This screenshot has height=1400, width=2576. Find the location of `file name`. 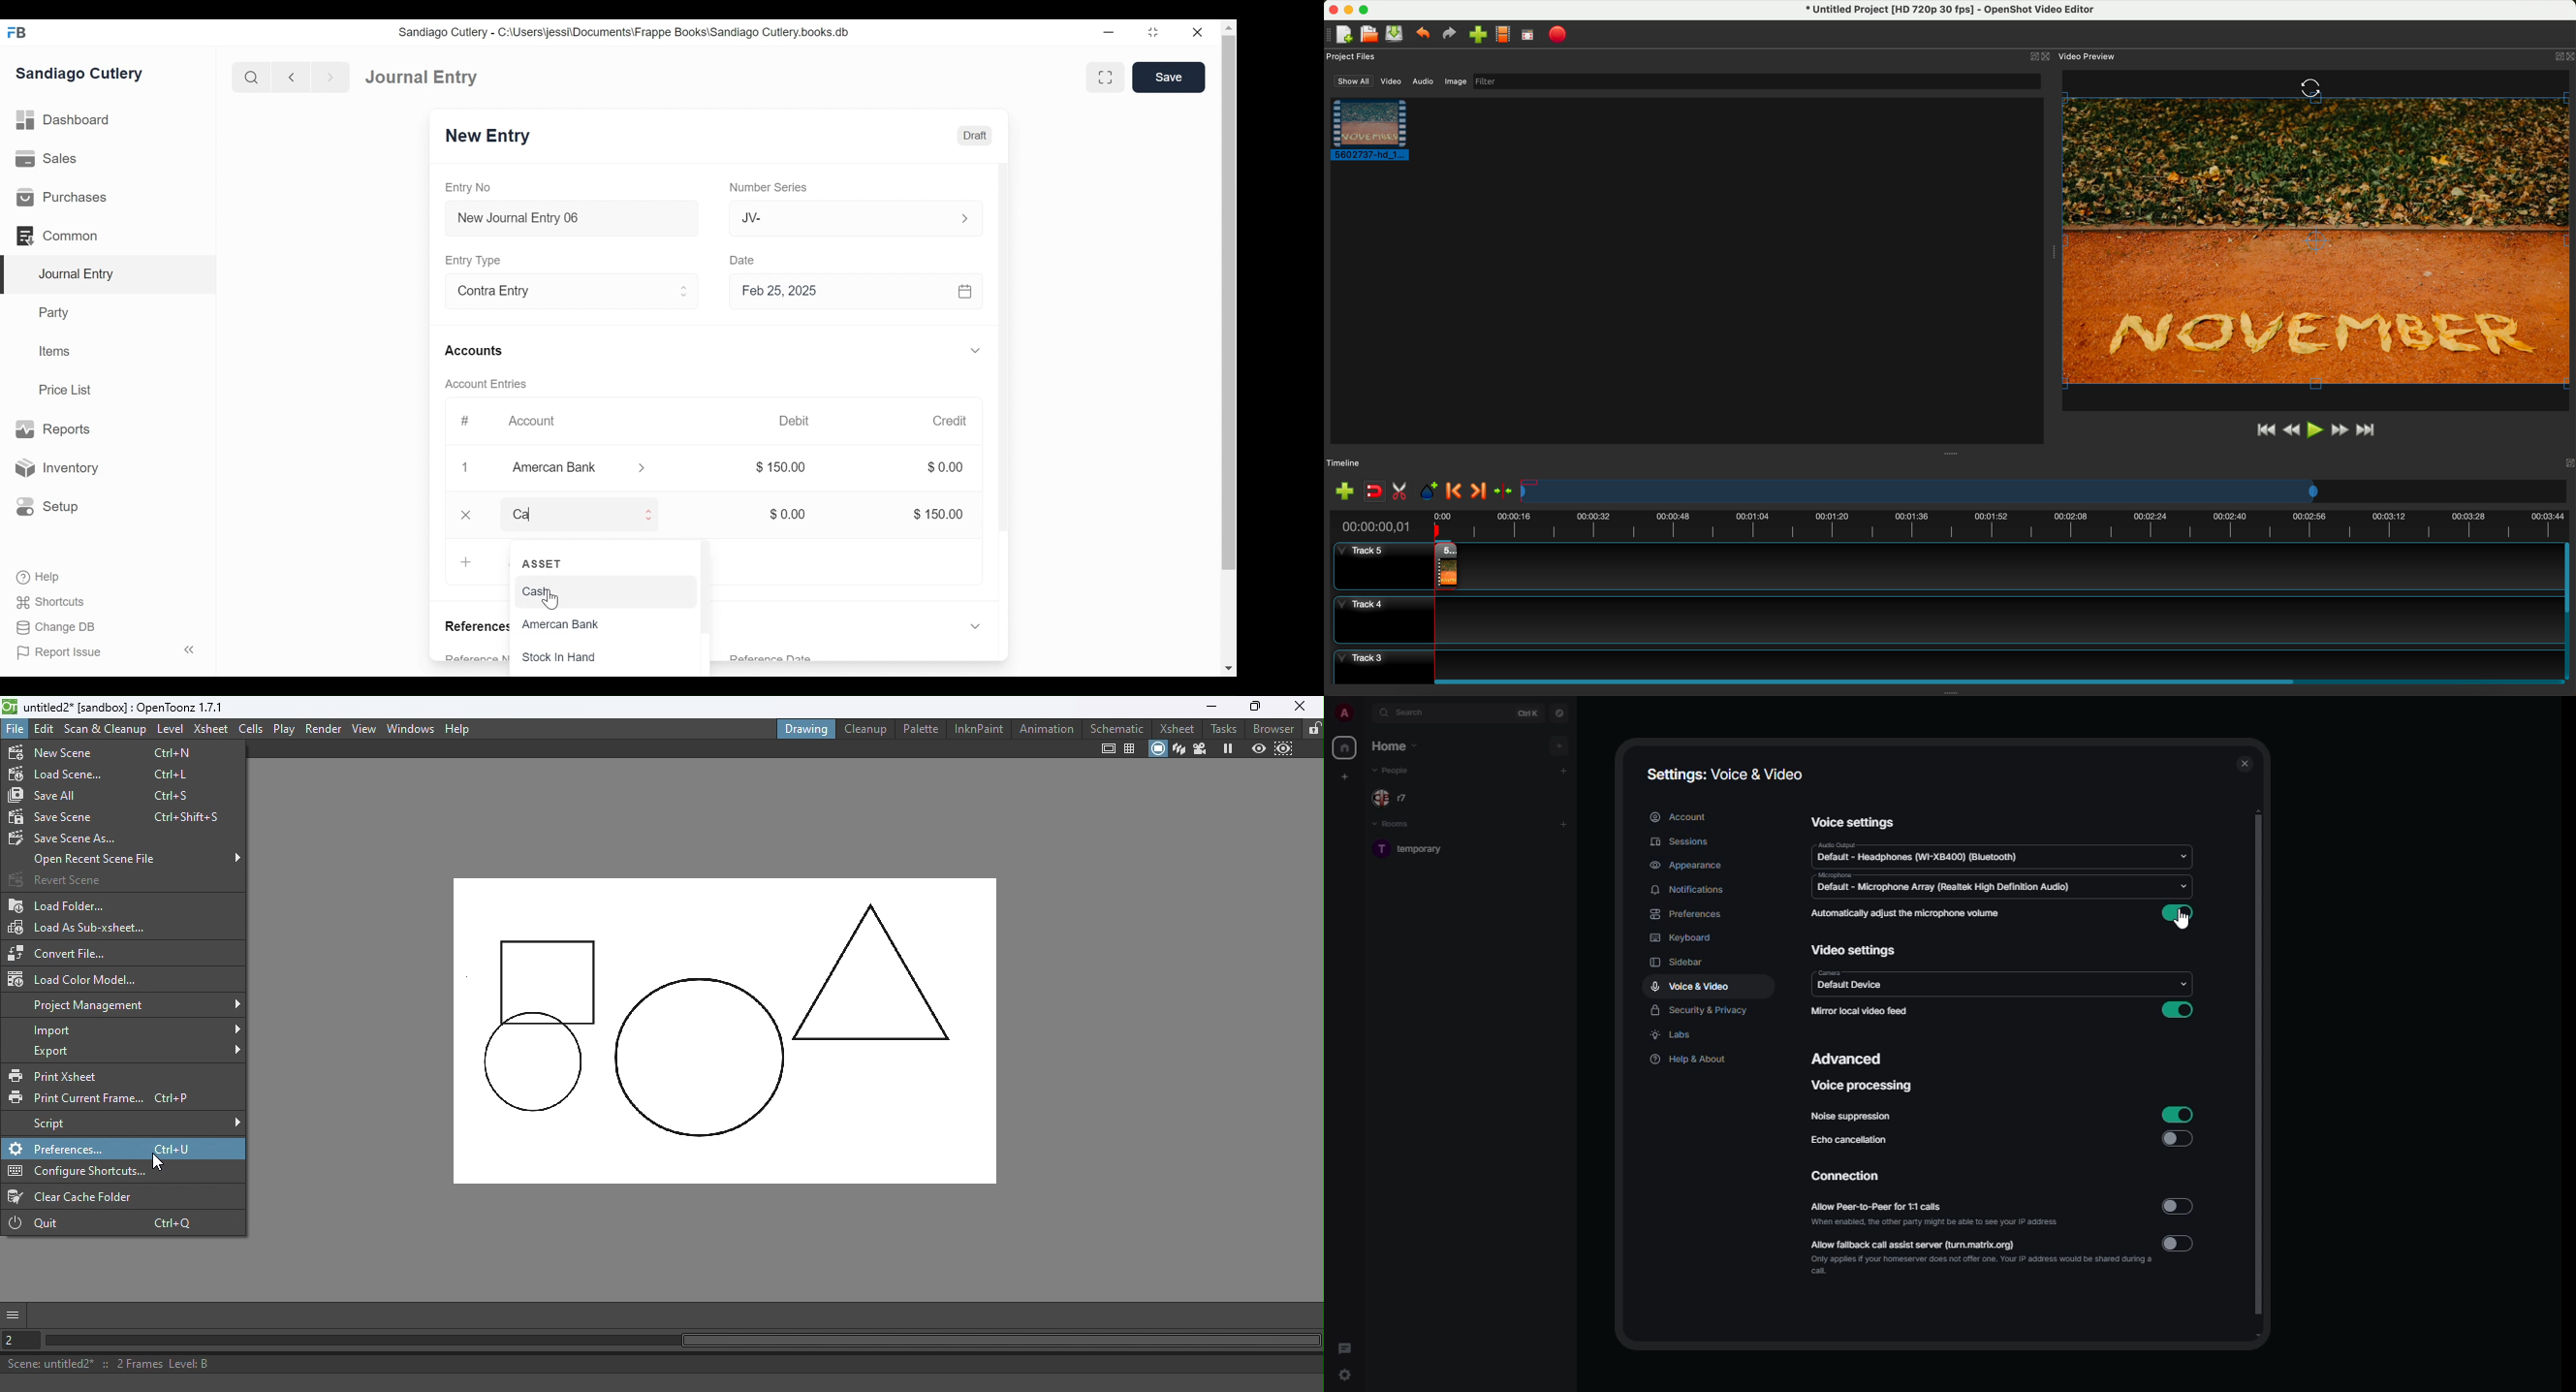

file name is located at coordinates (1954, 12).